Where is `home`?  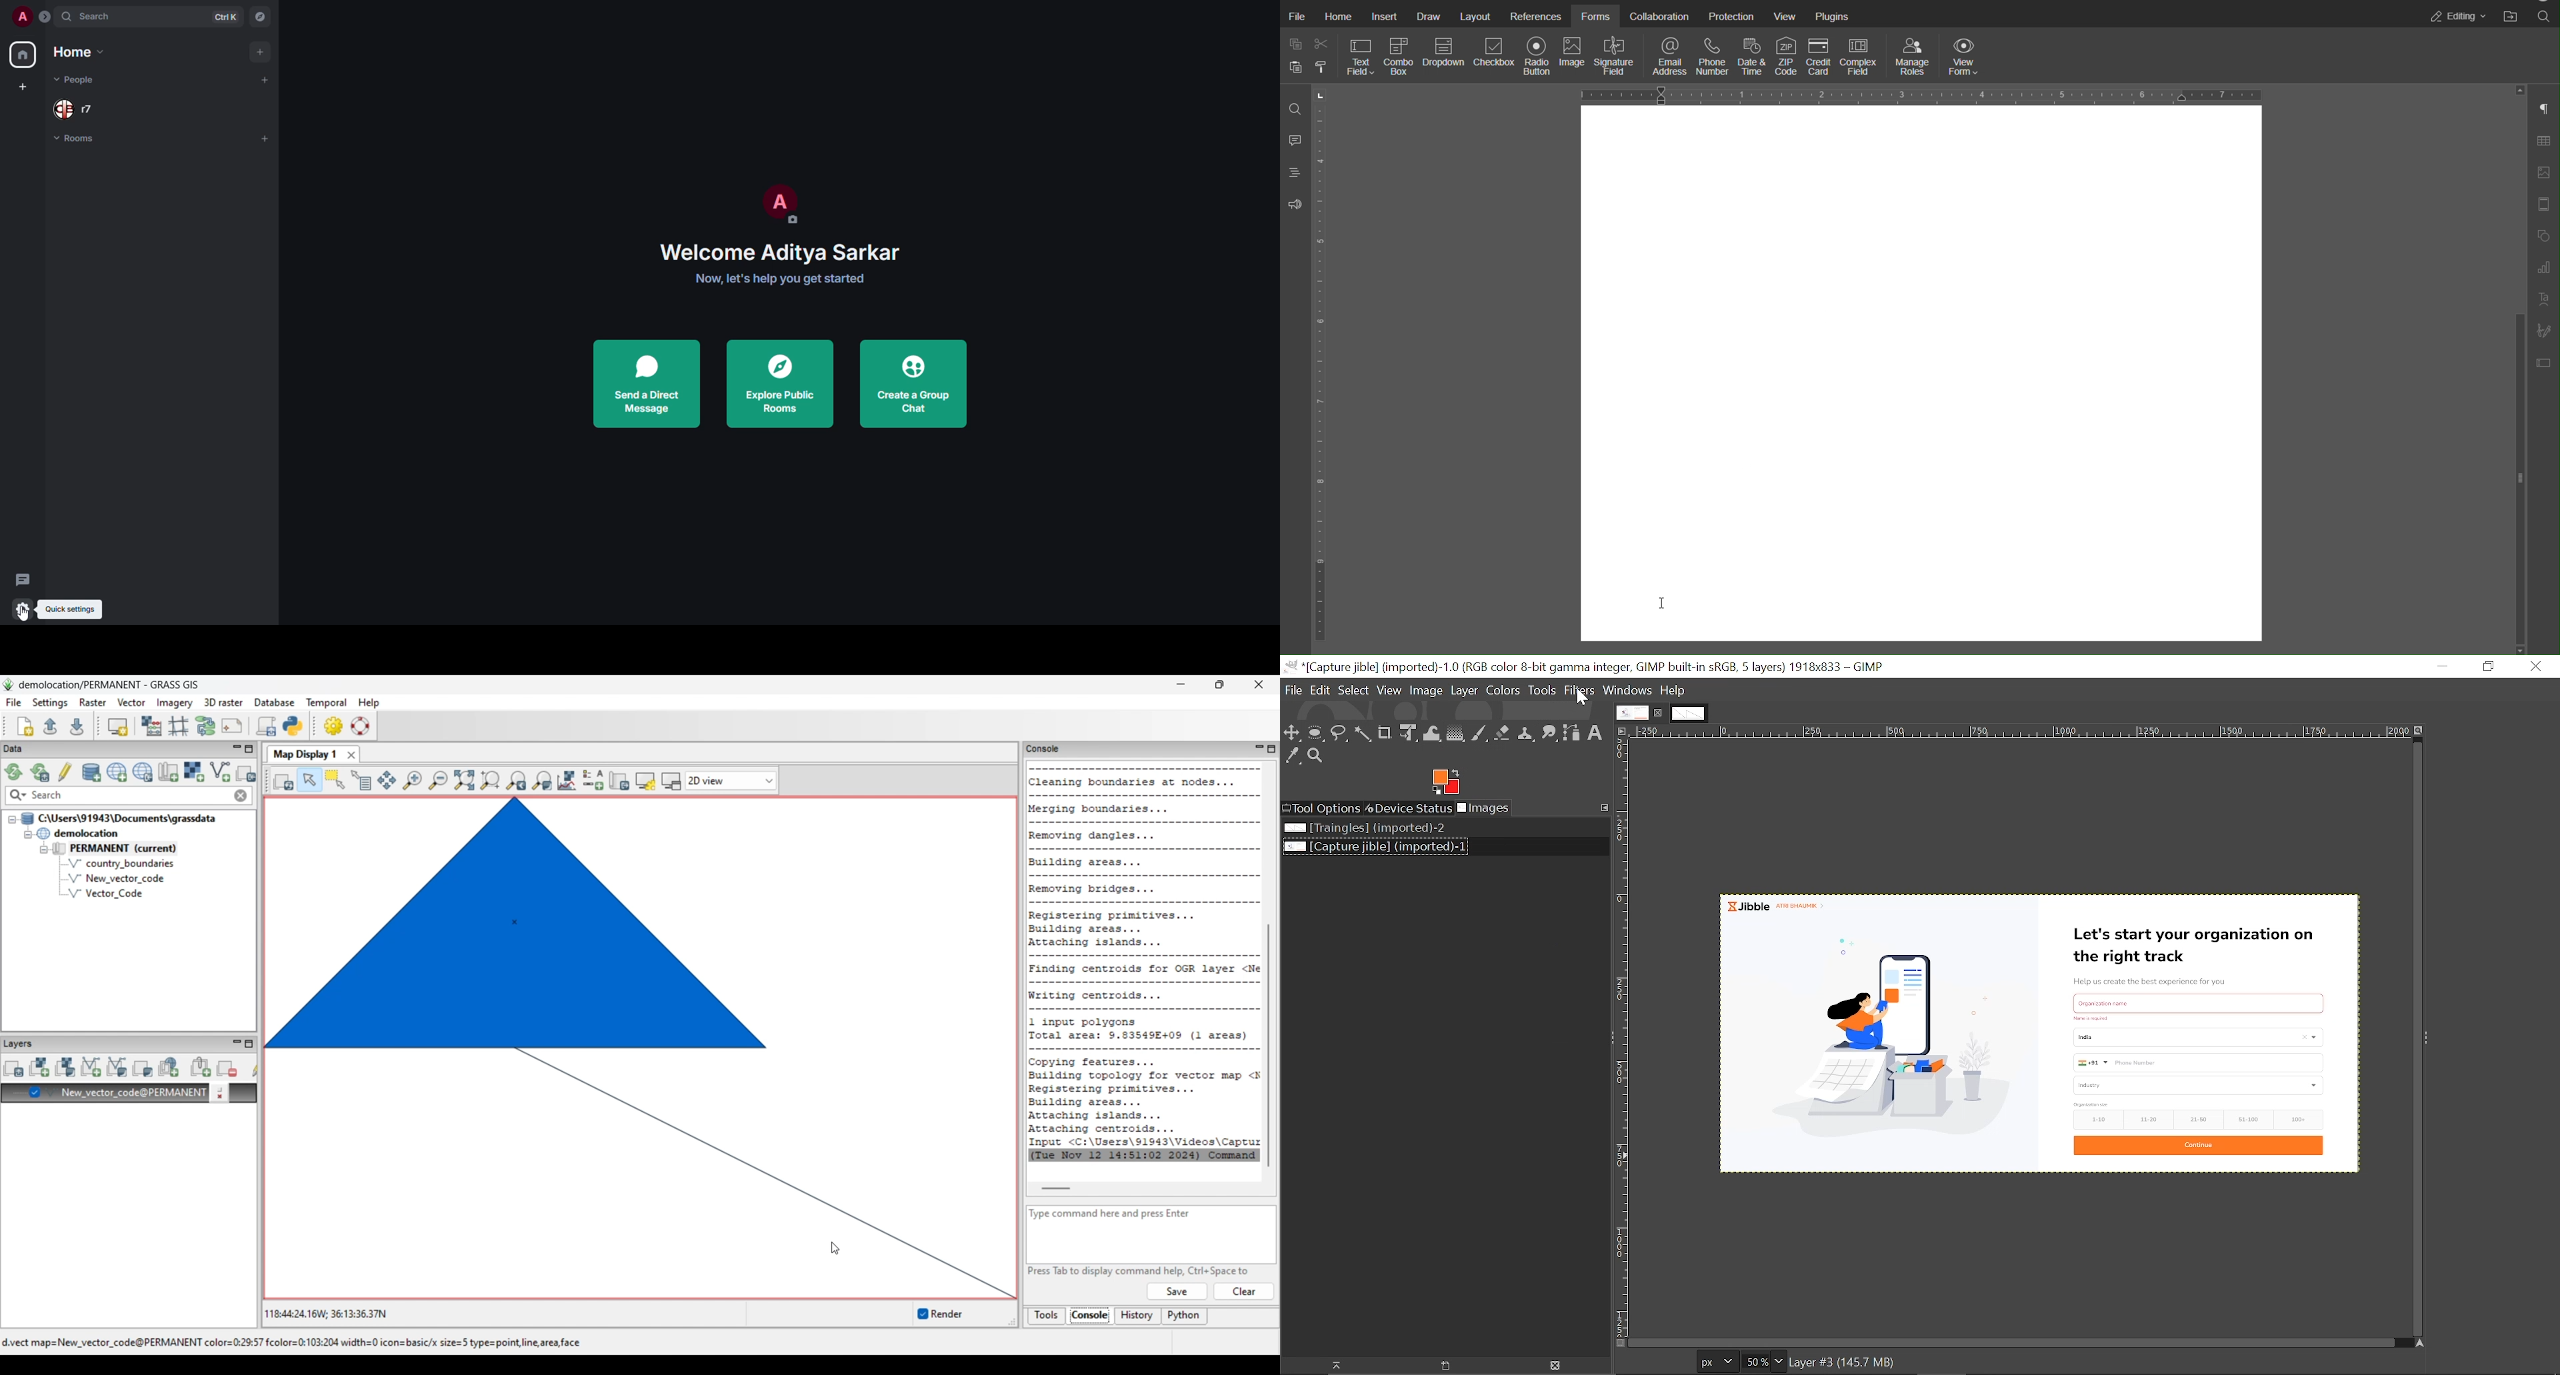 home is located at coordinates (23, 53).